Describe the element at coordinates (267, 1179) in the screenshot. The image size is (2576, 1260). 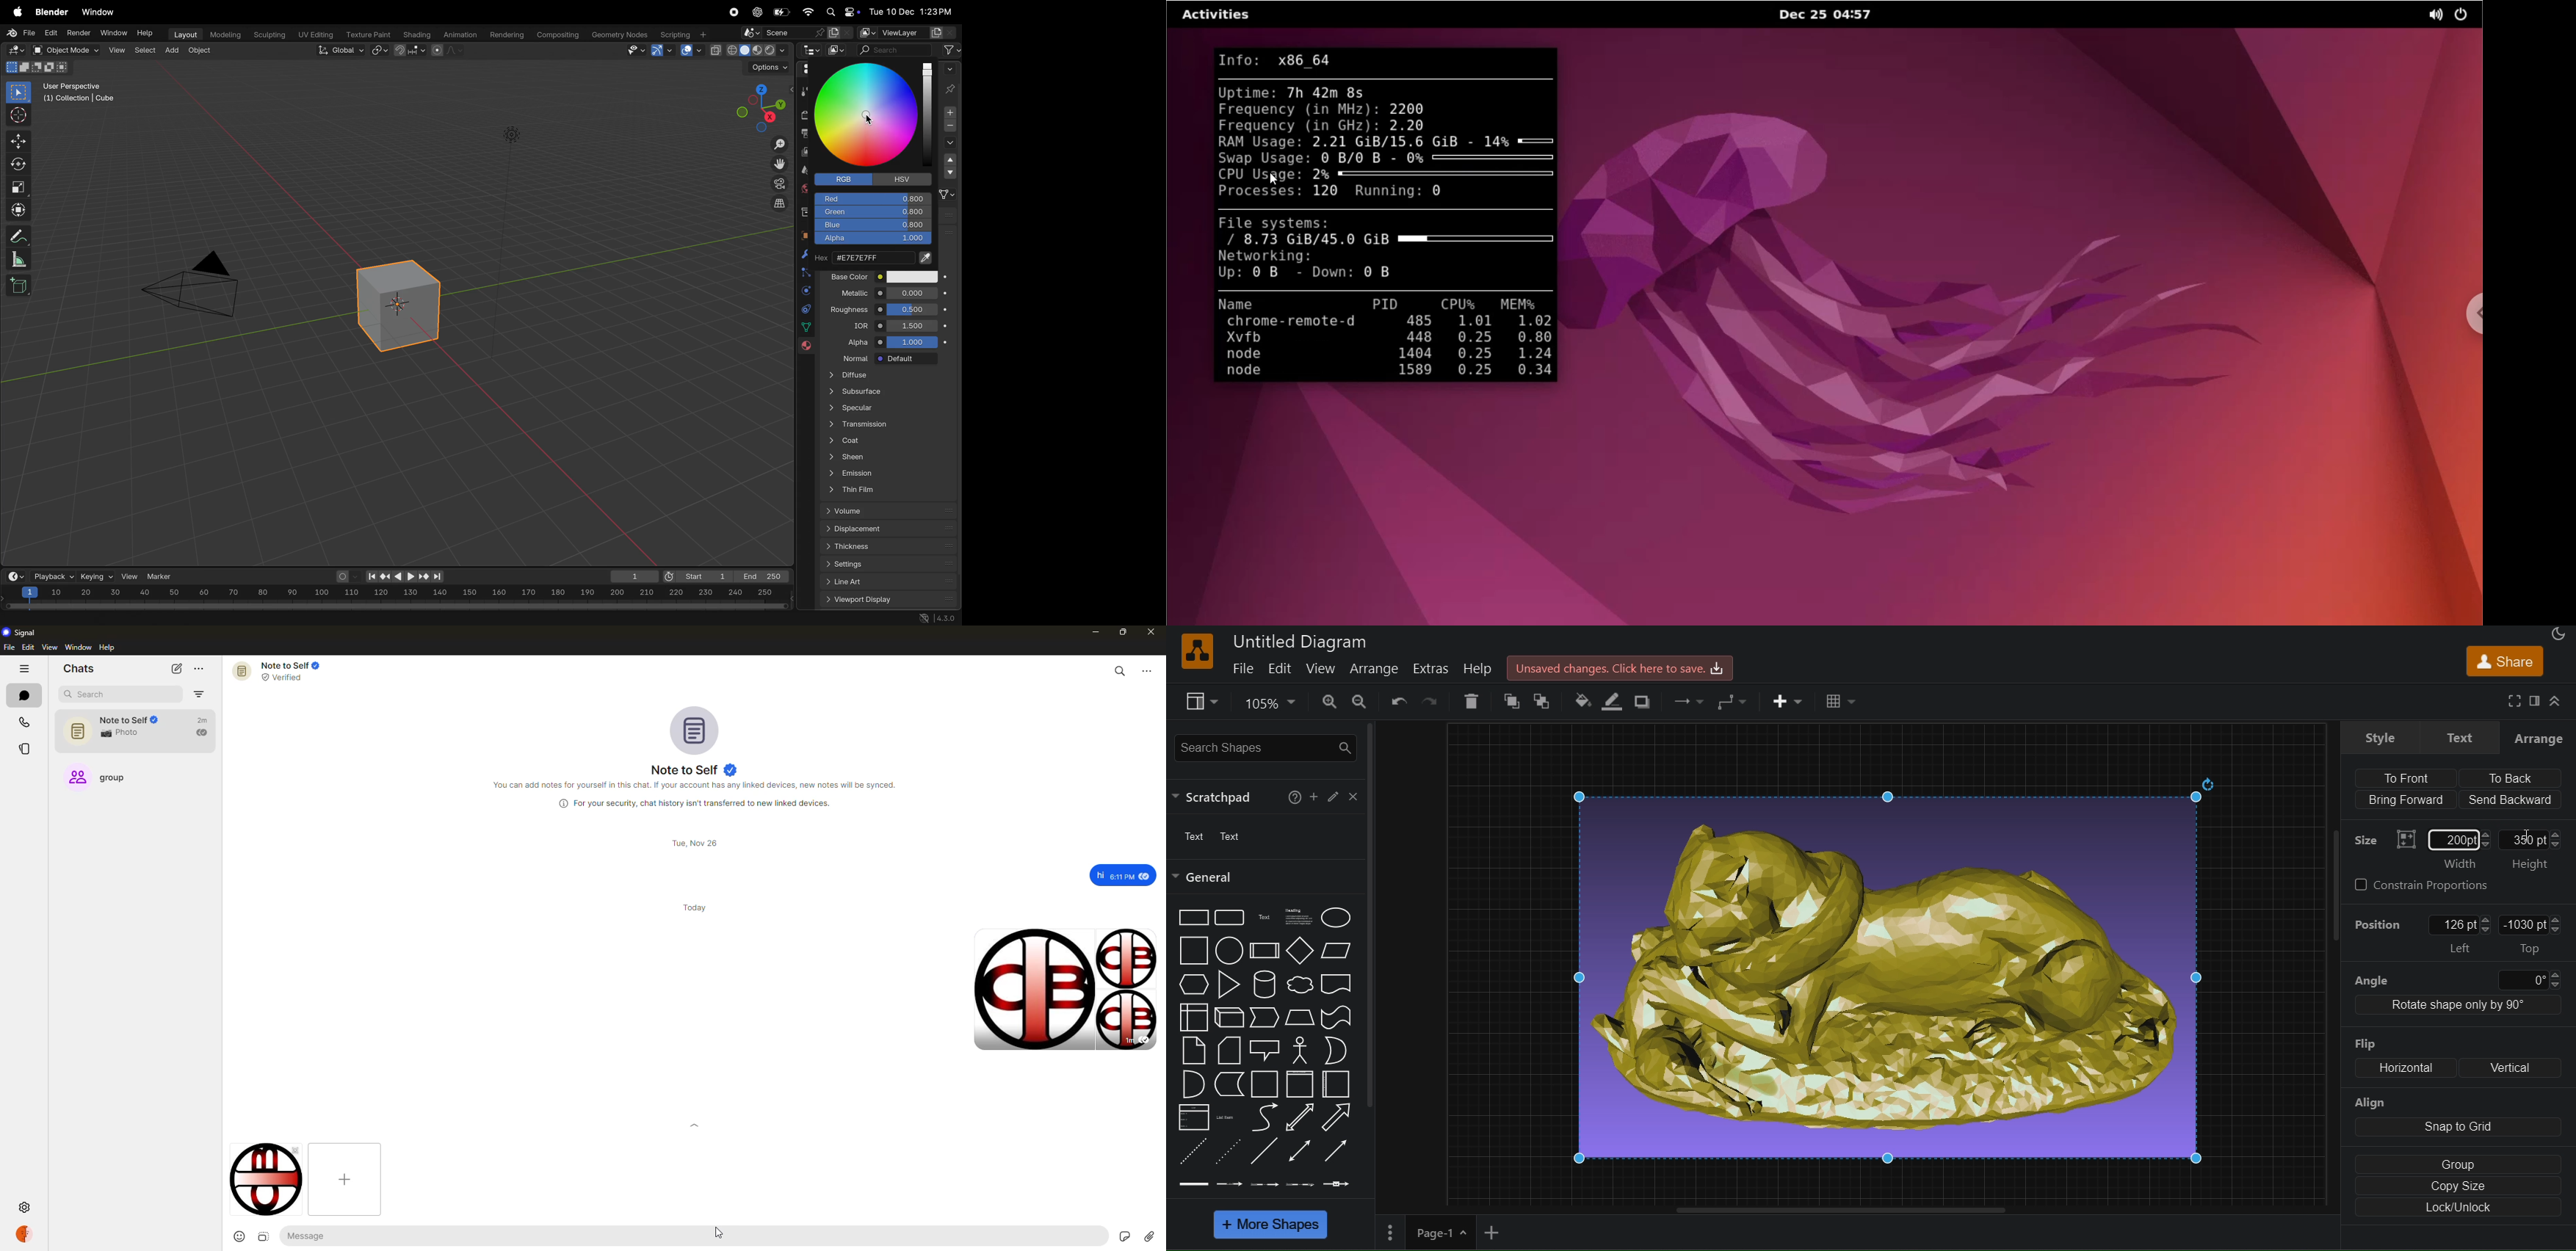
I see `image edited` at that location.